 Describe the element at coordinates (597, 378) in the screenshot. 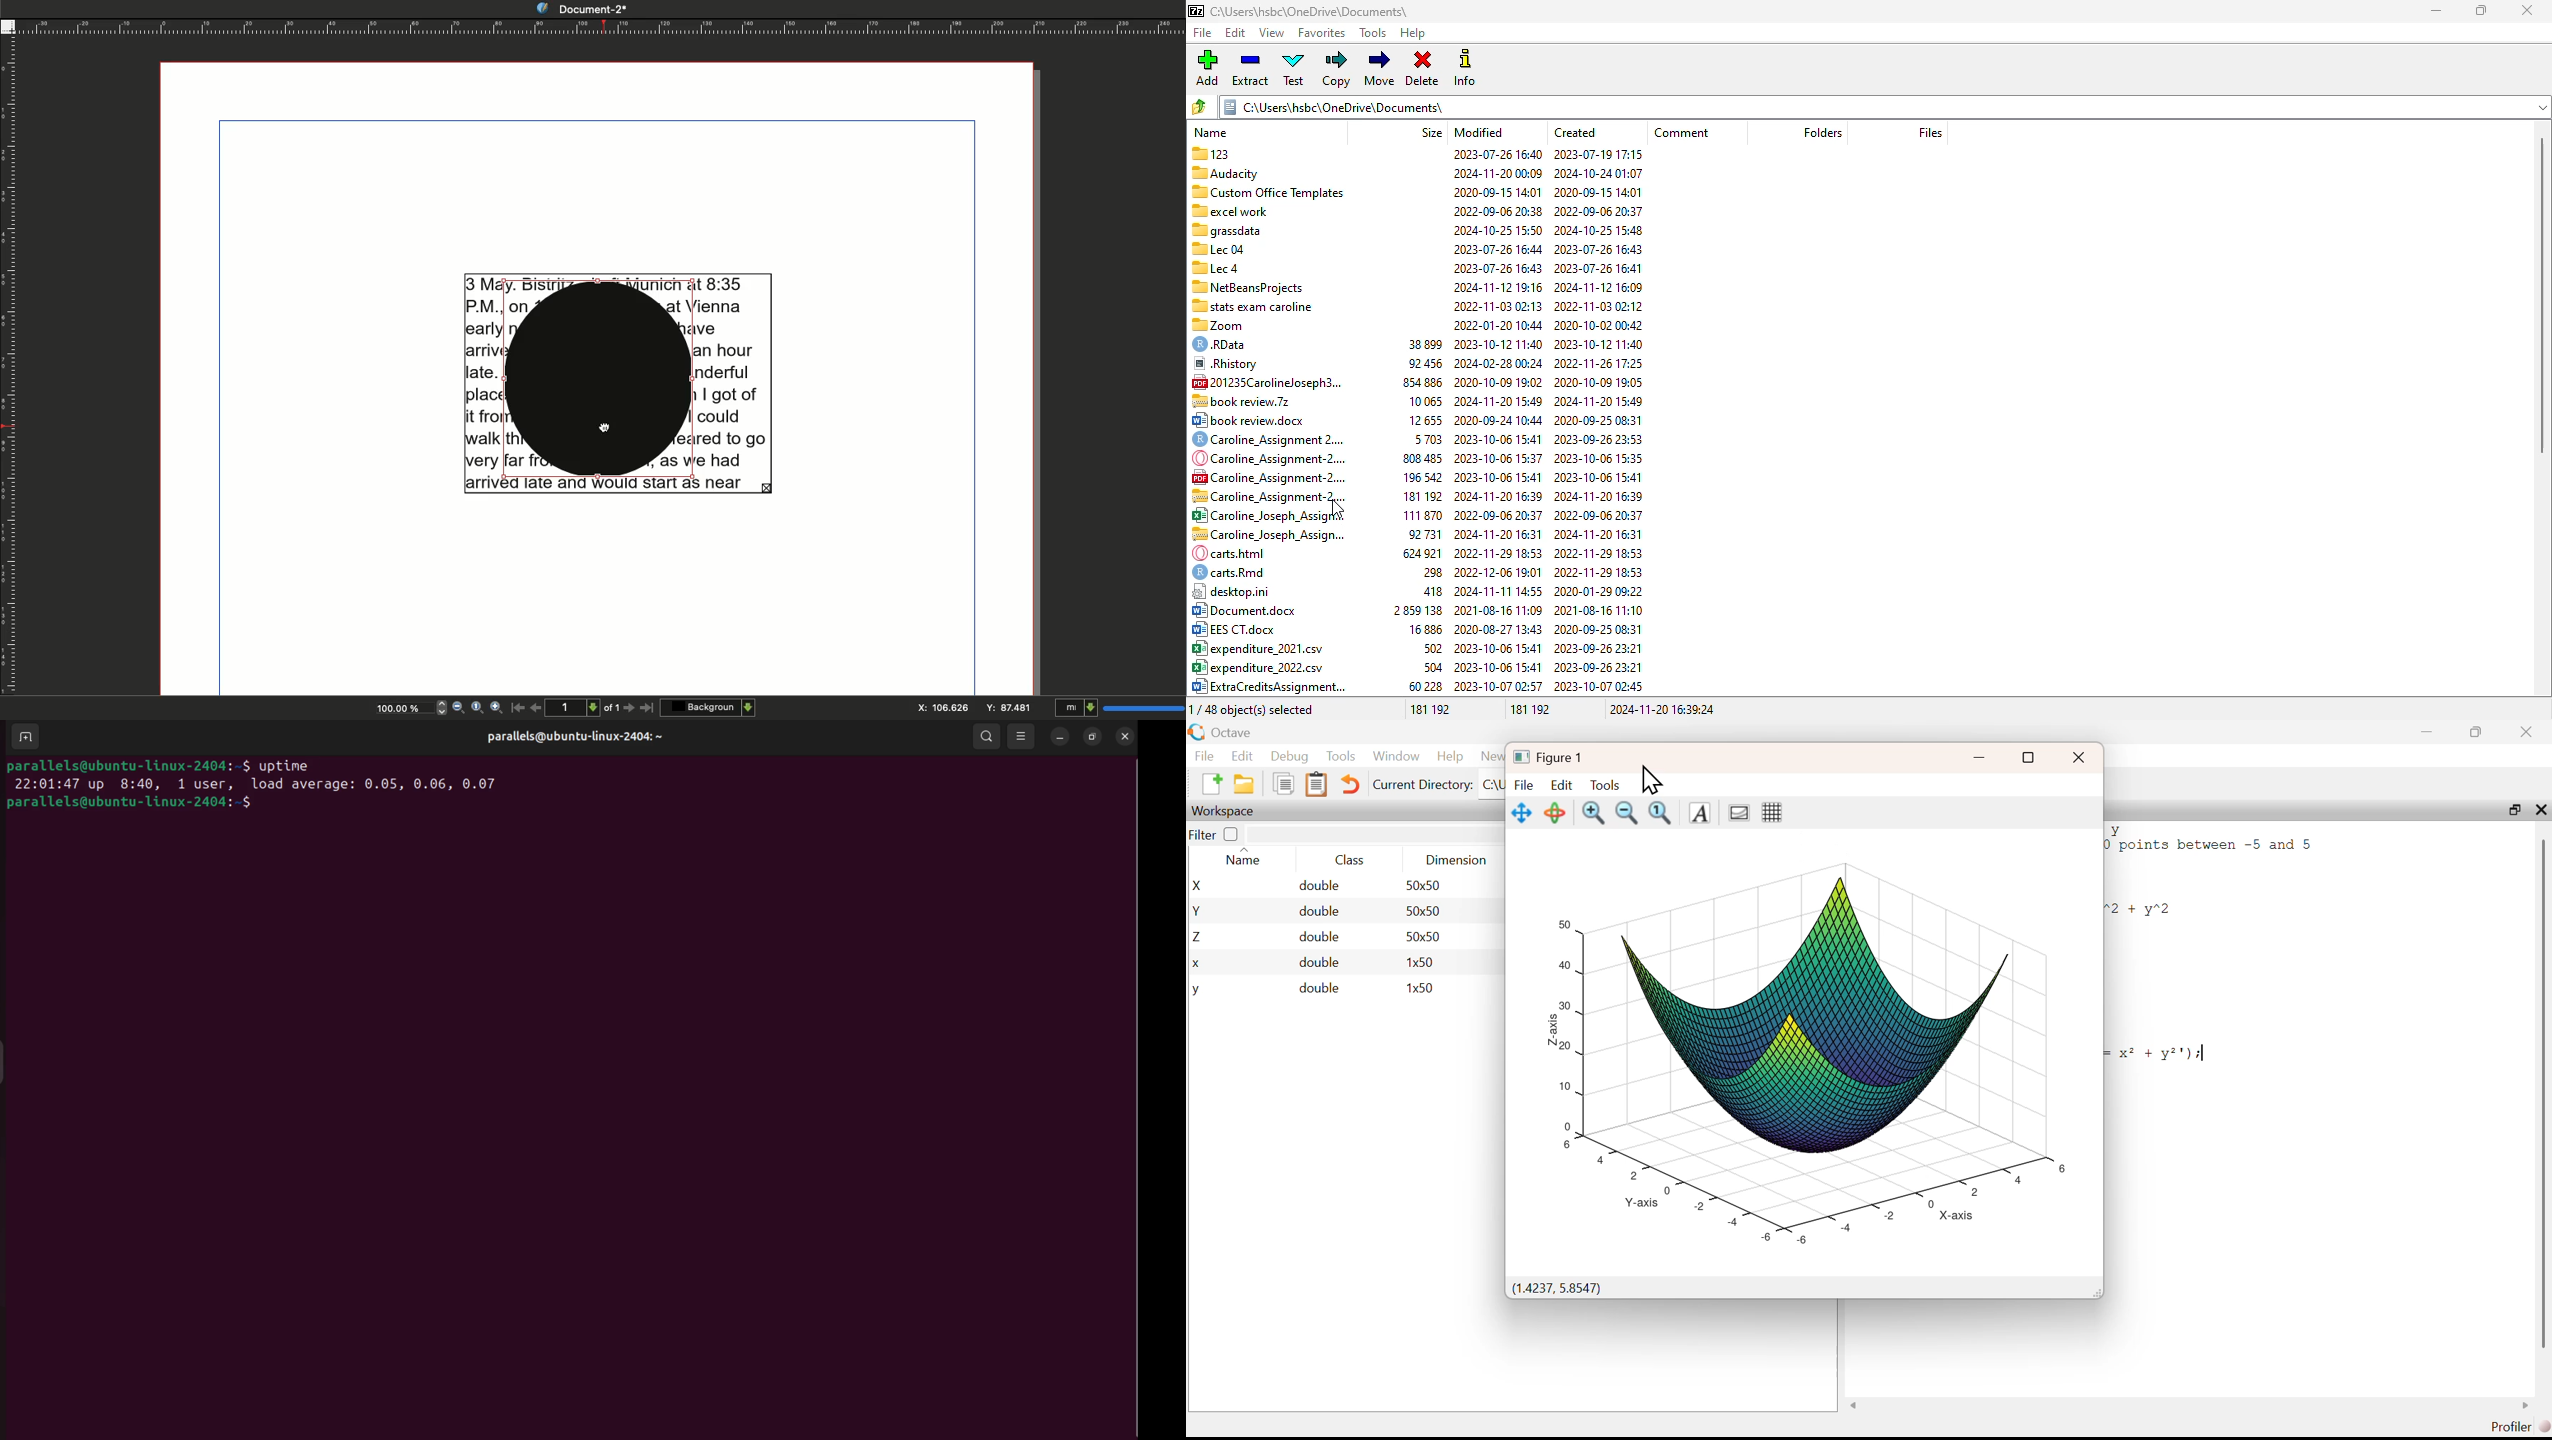

I see `Shape selected` at that location.